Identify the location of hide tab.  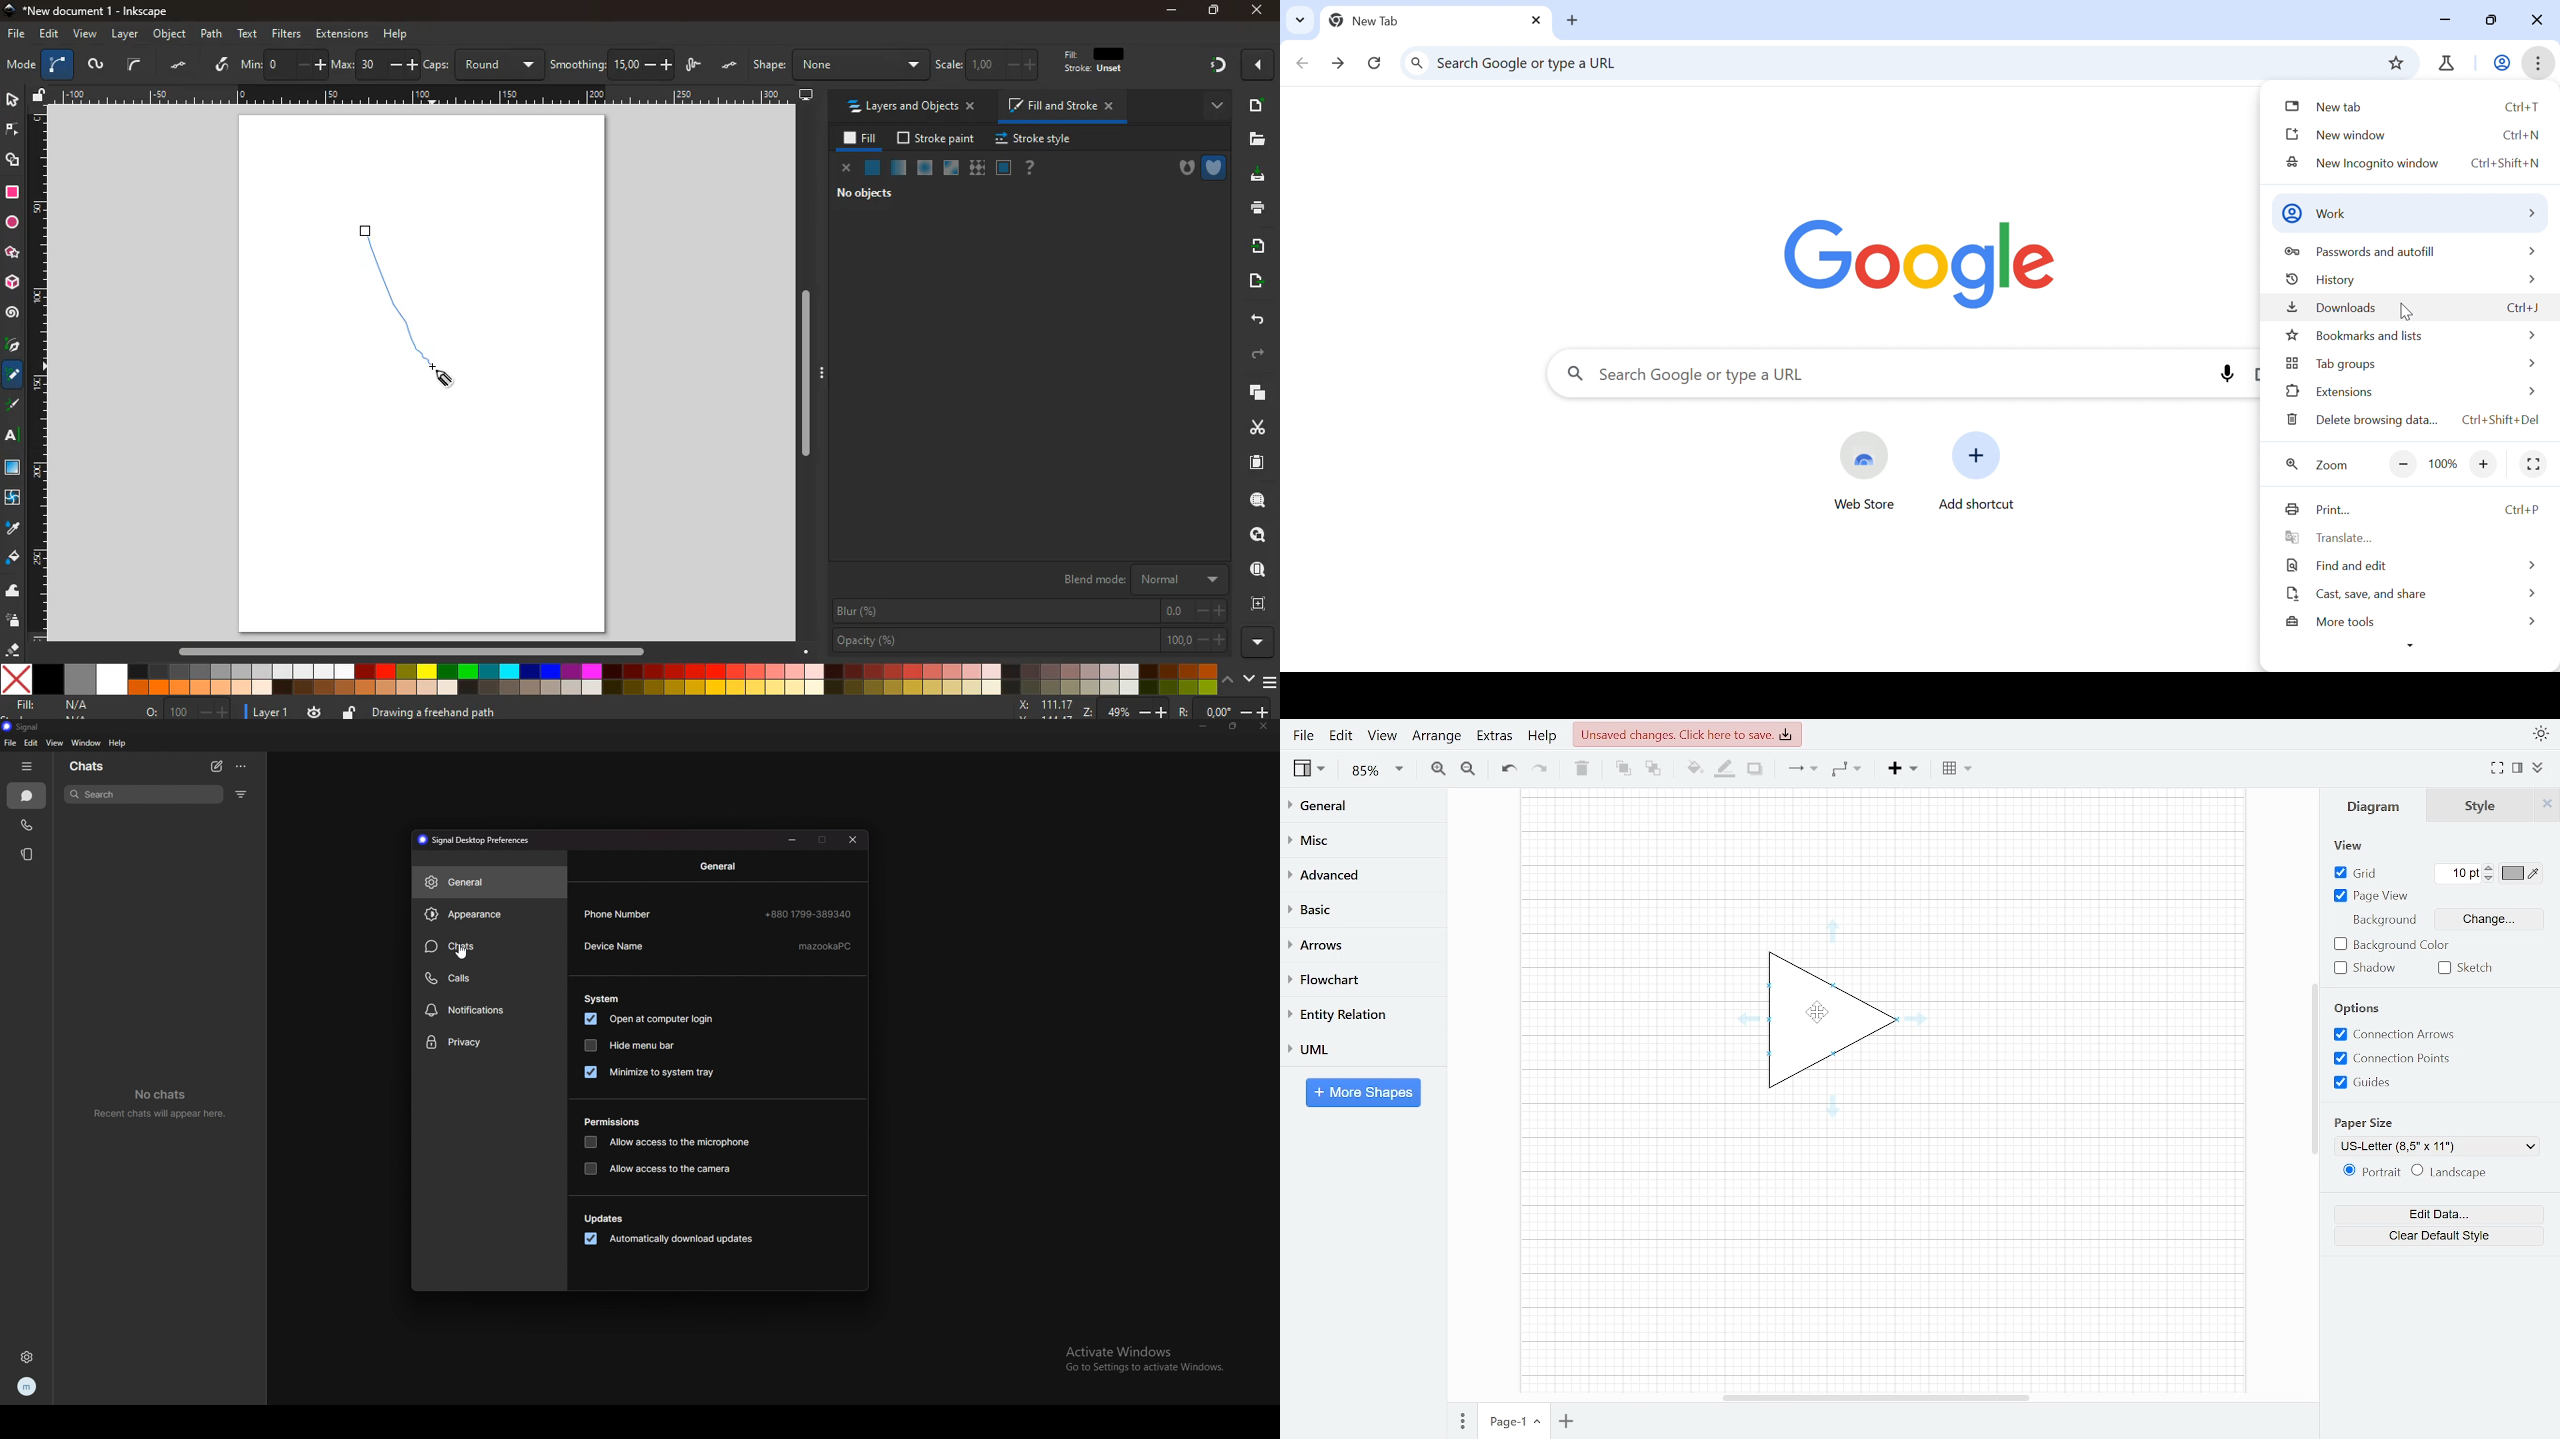
(27, 766).